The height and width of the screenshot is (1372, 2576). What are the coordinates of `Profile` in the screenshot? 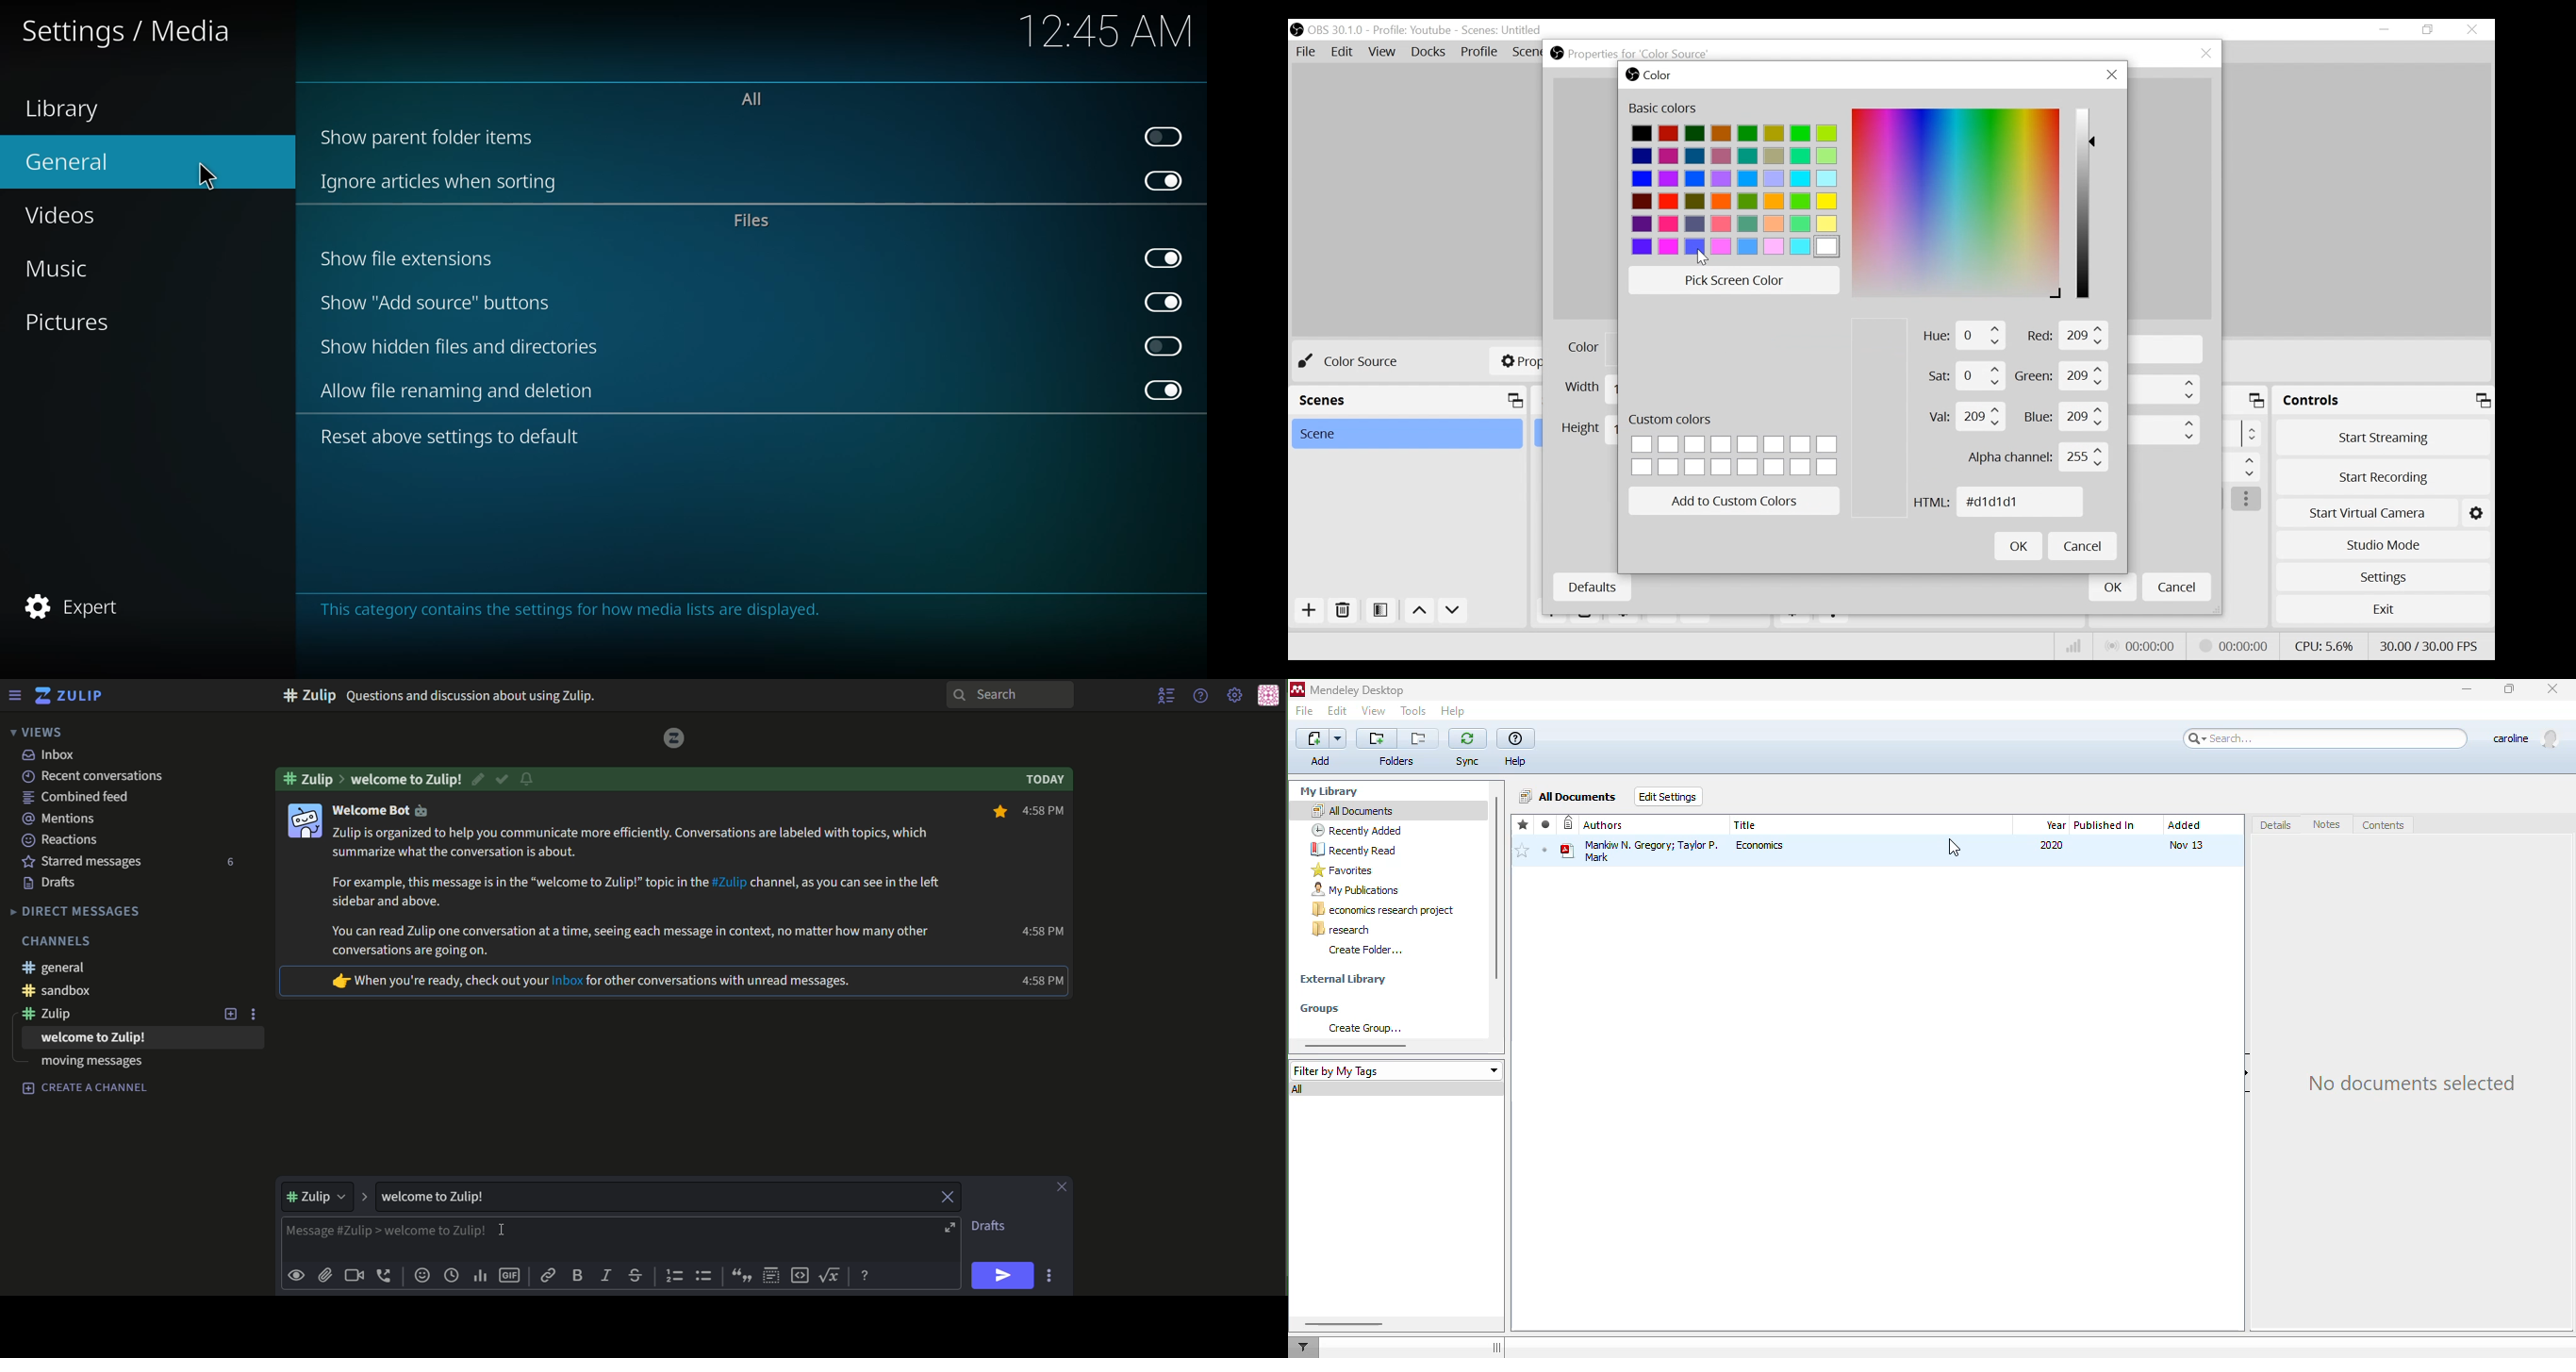 It's located at (1480, 52).